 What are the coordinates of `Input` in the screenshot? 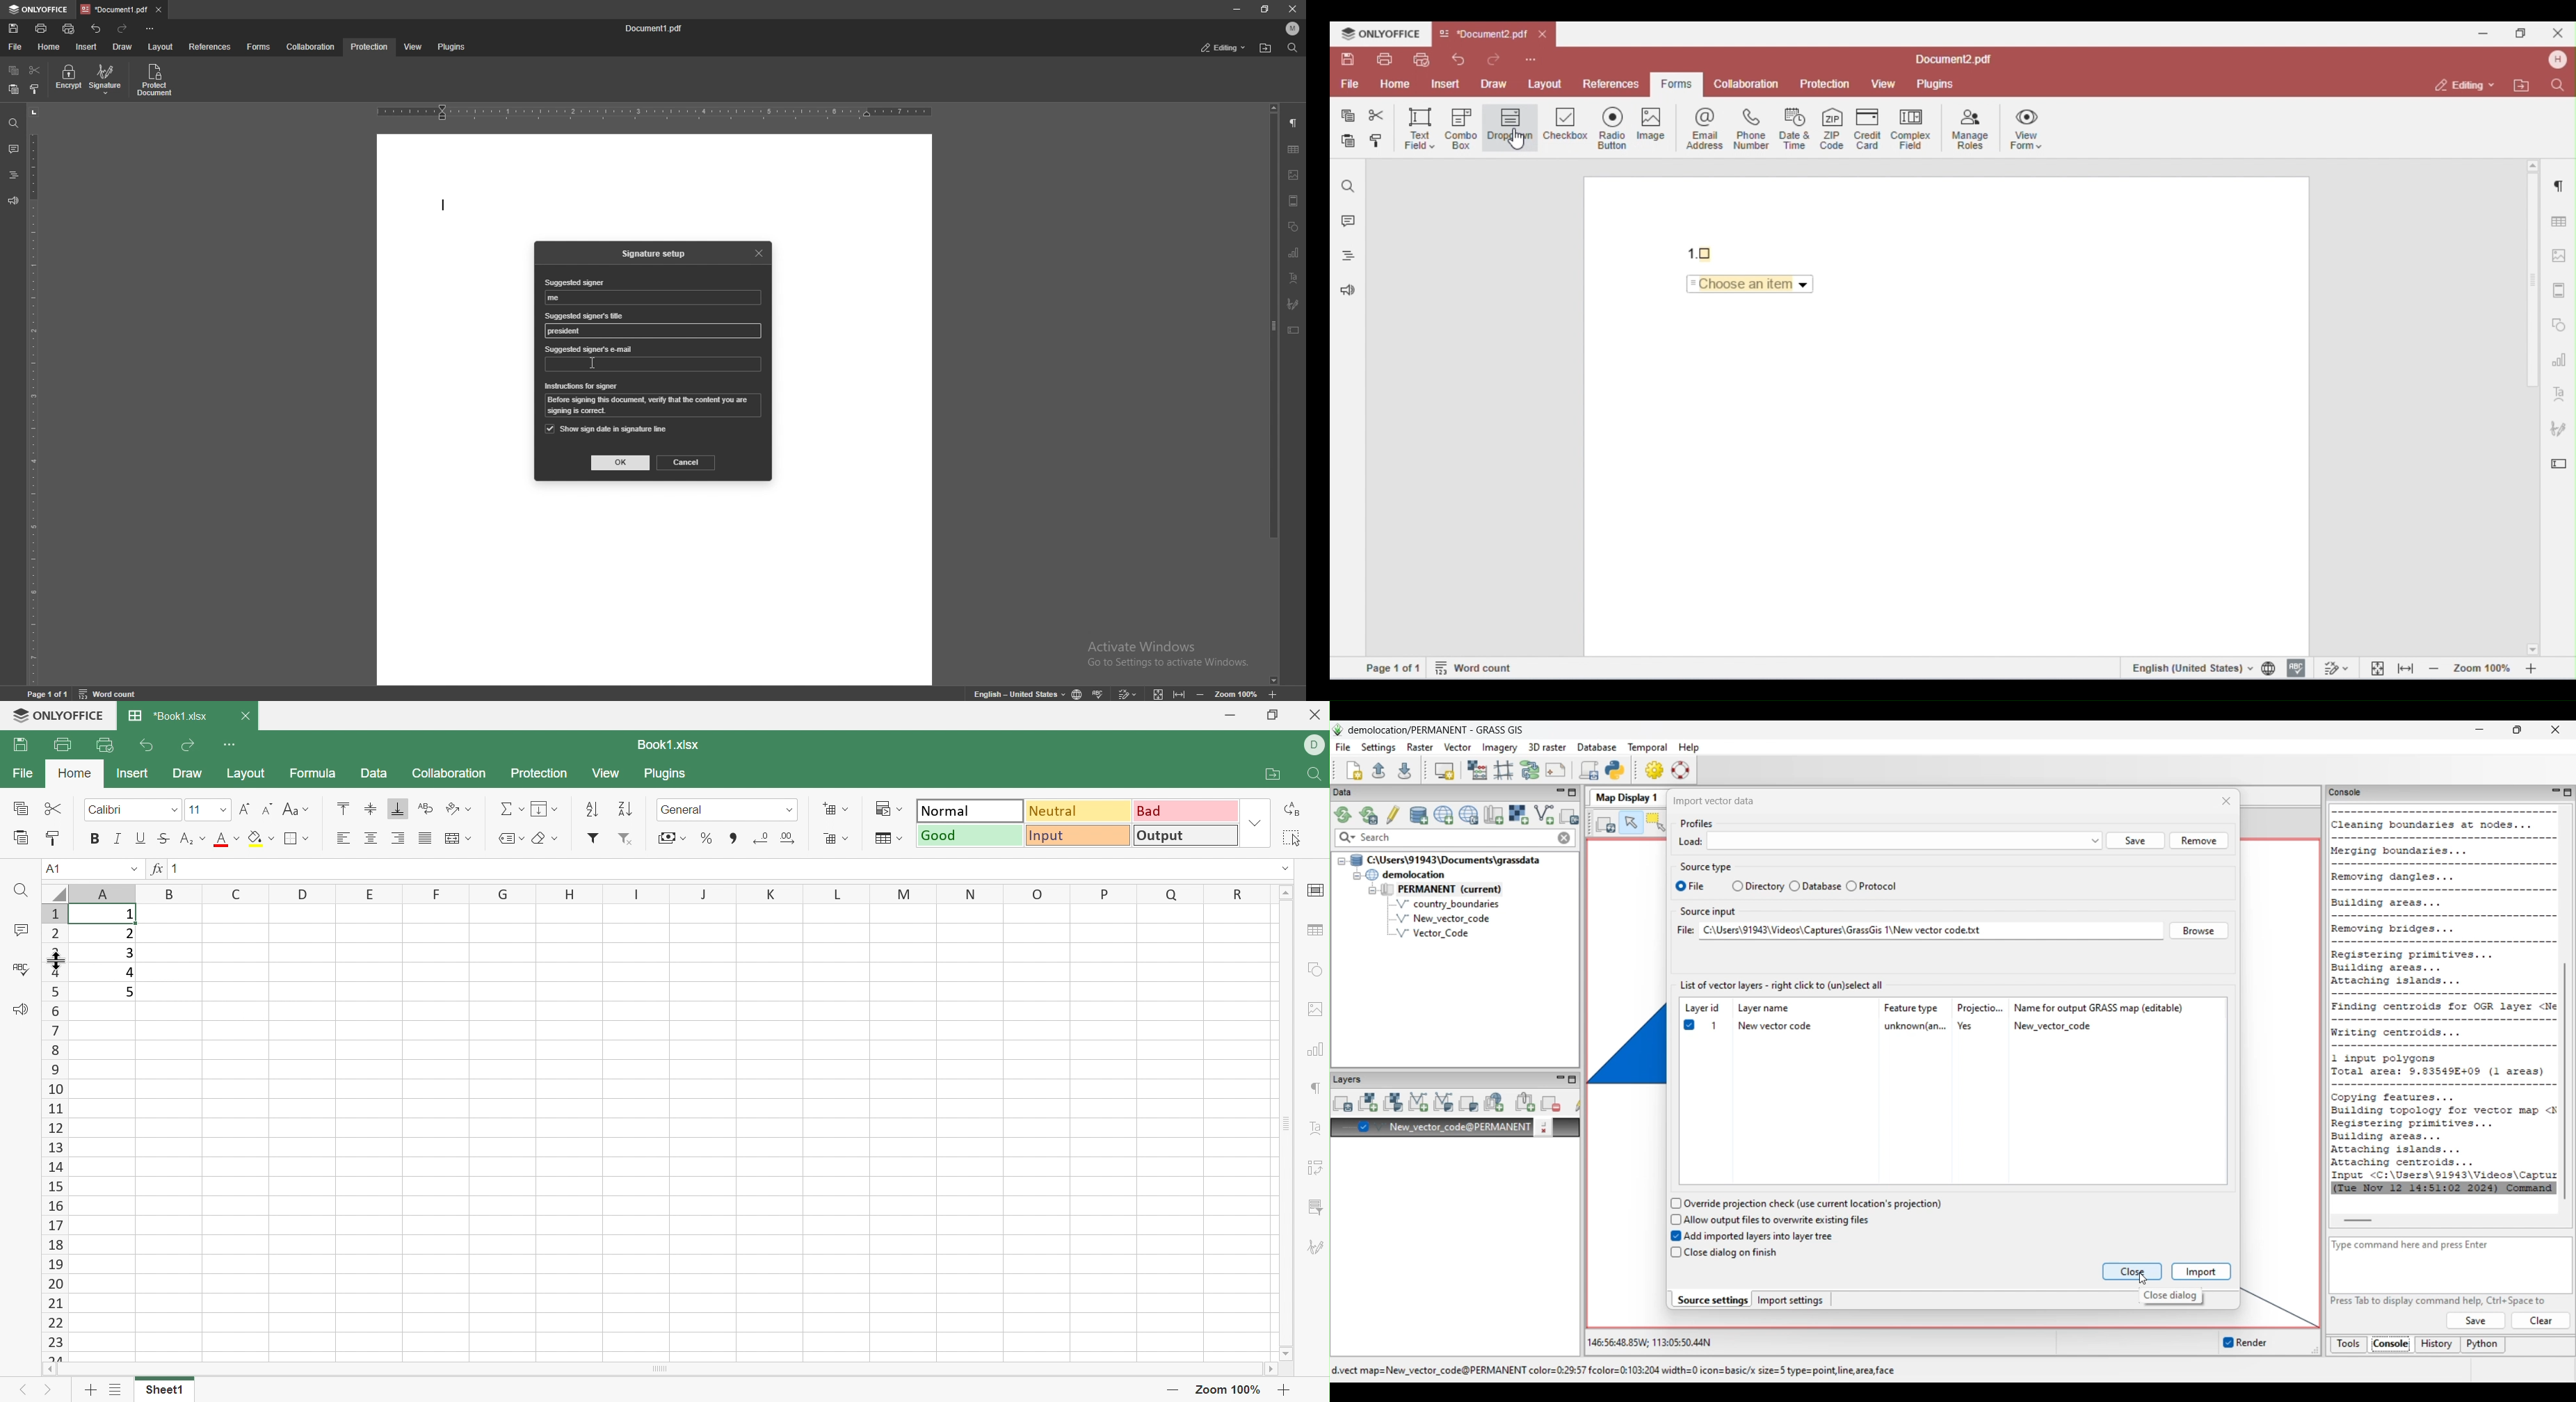 It's located at (1078, 835).